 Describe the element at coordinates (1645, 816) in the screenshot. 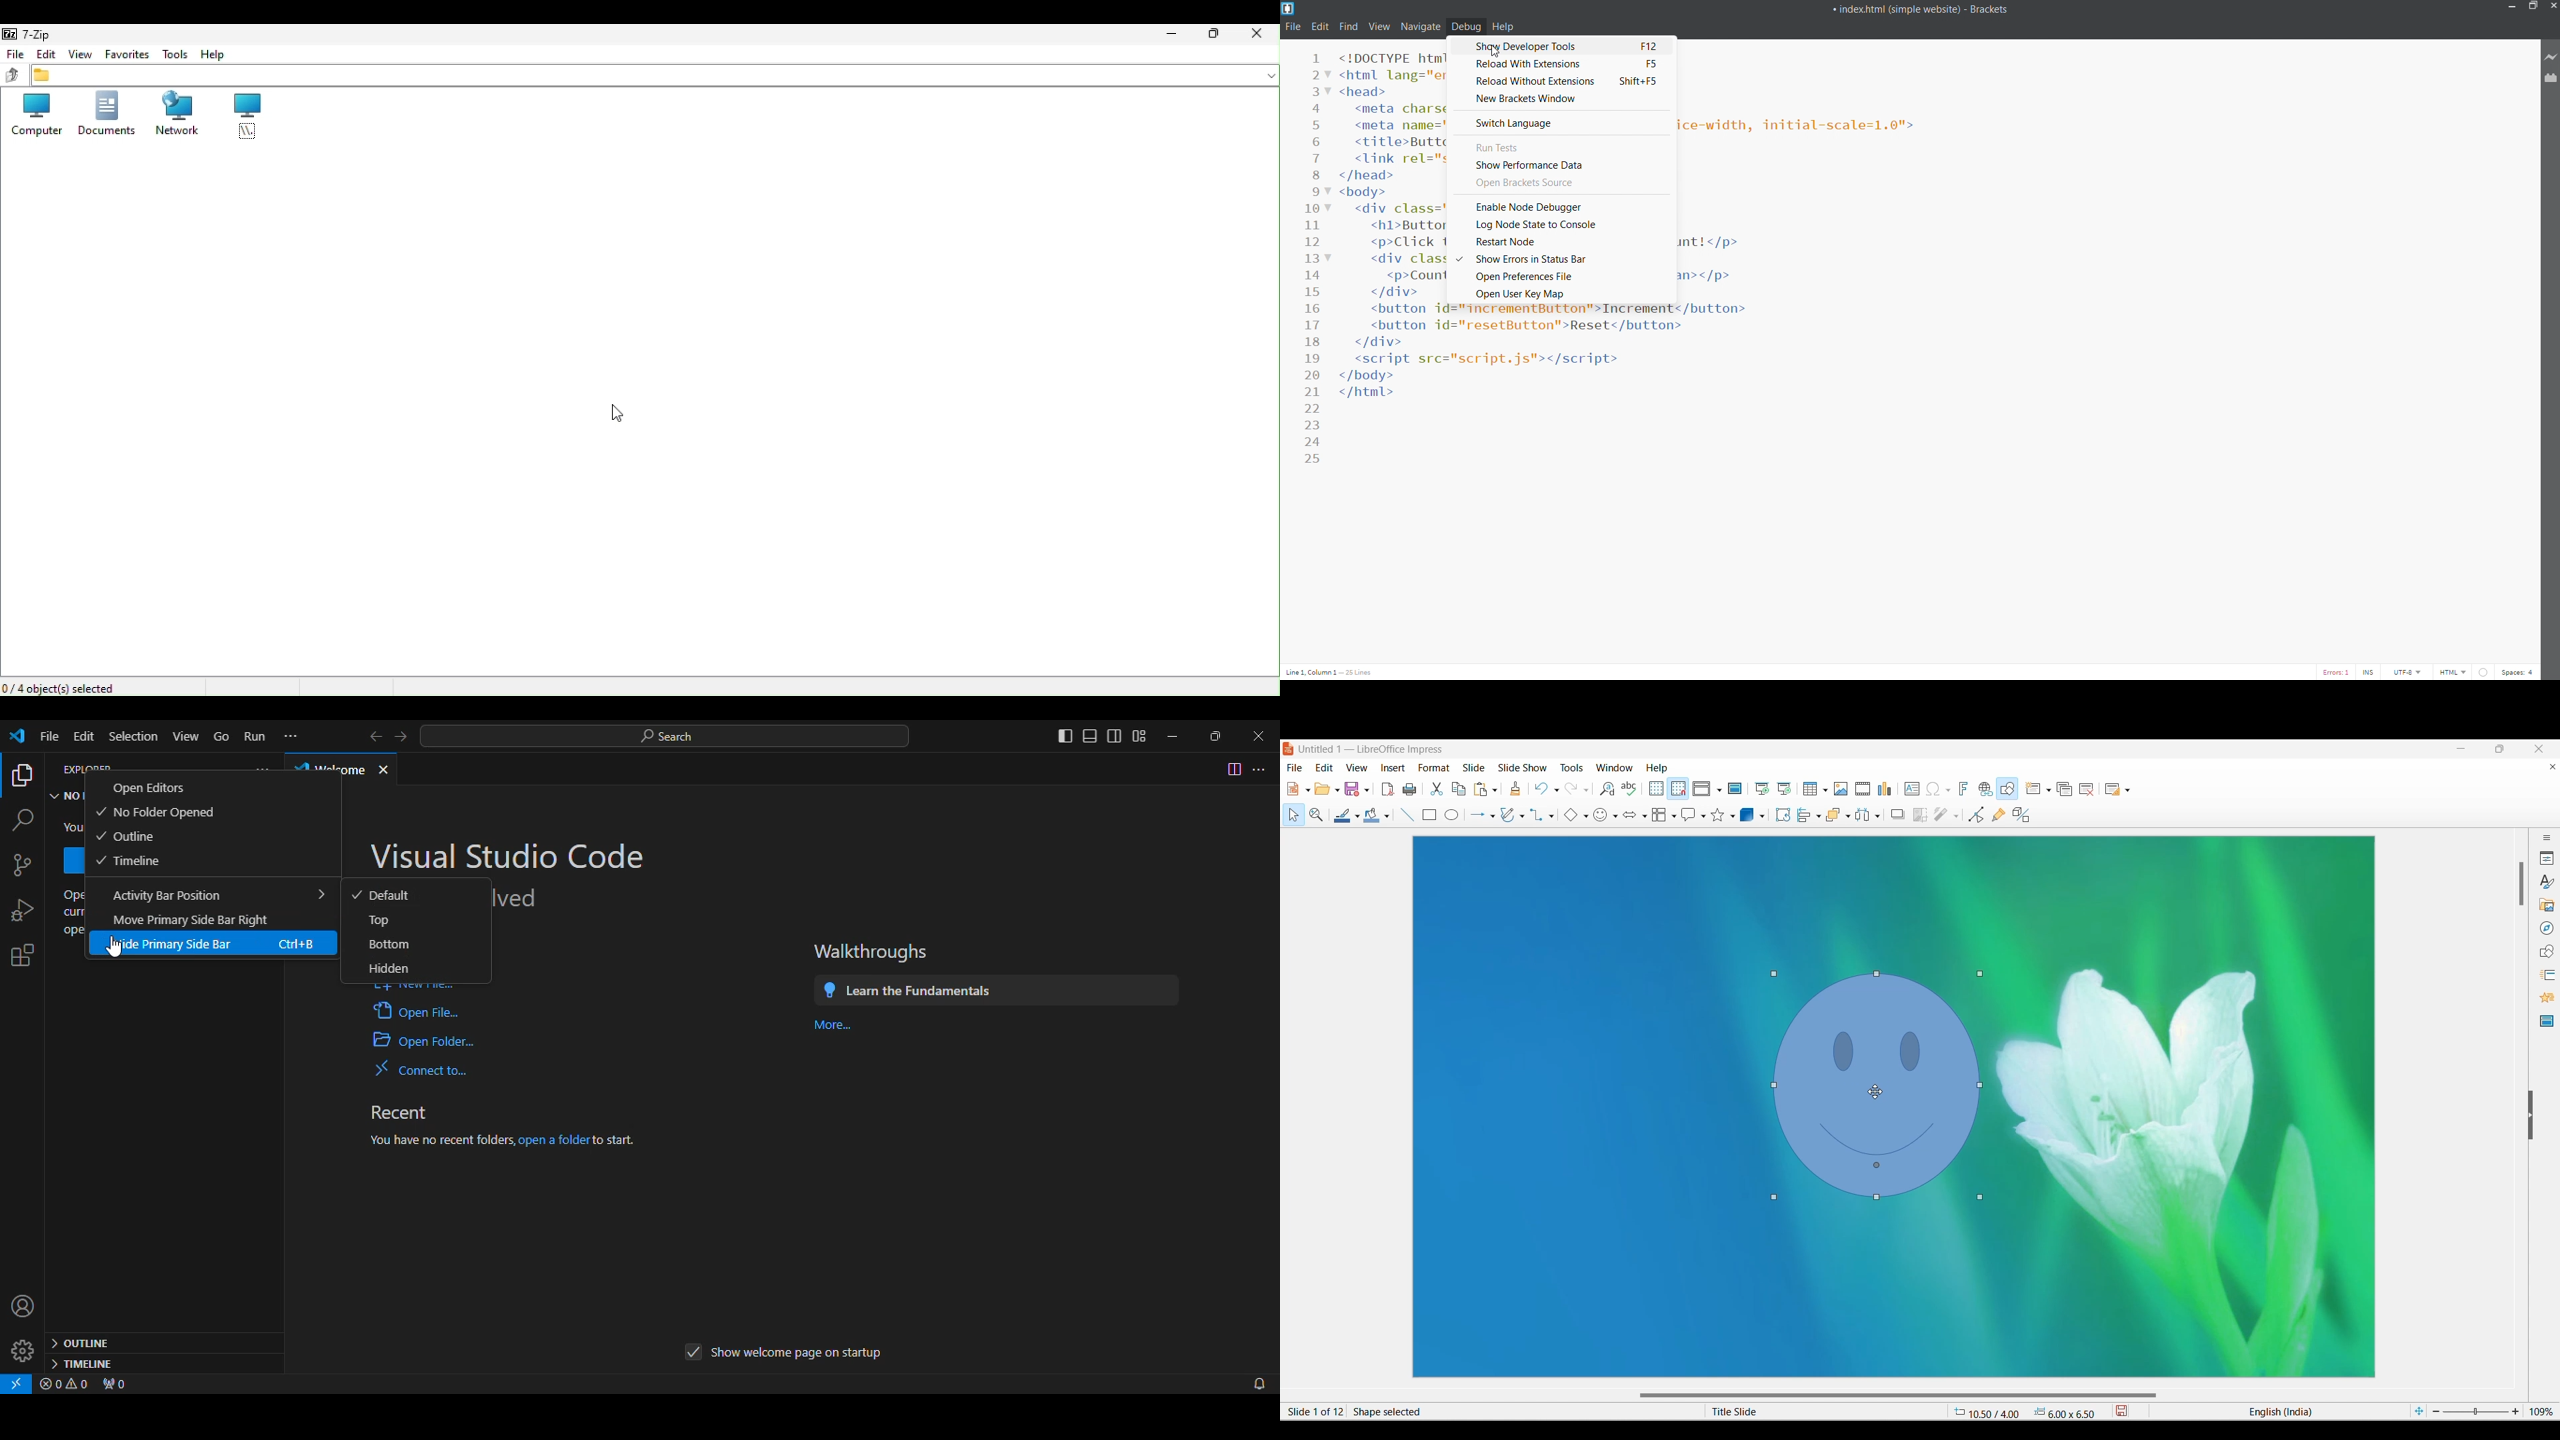

I see `Block arrow options` at that location.